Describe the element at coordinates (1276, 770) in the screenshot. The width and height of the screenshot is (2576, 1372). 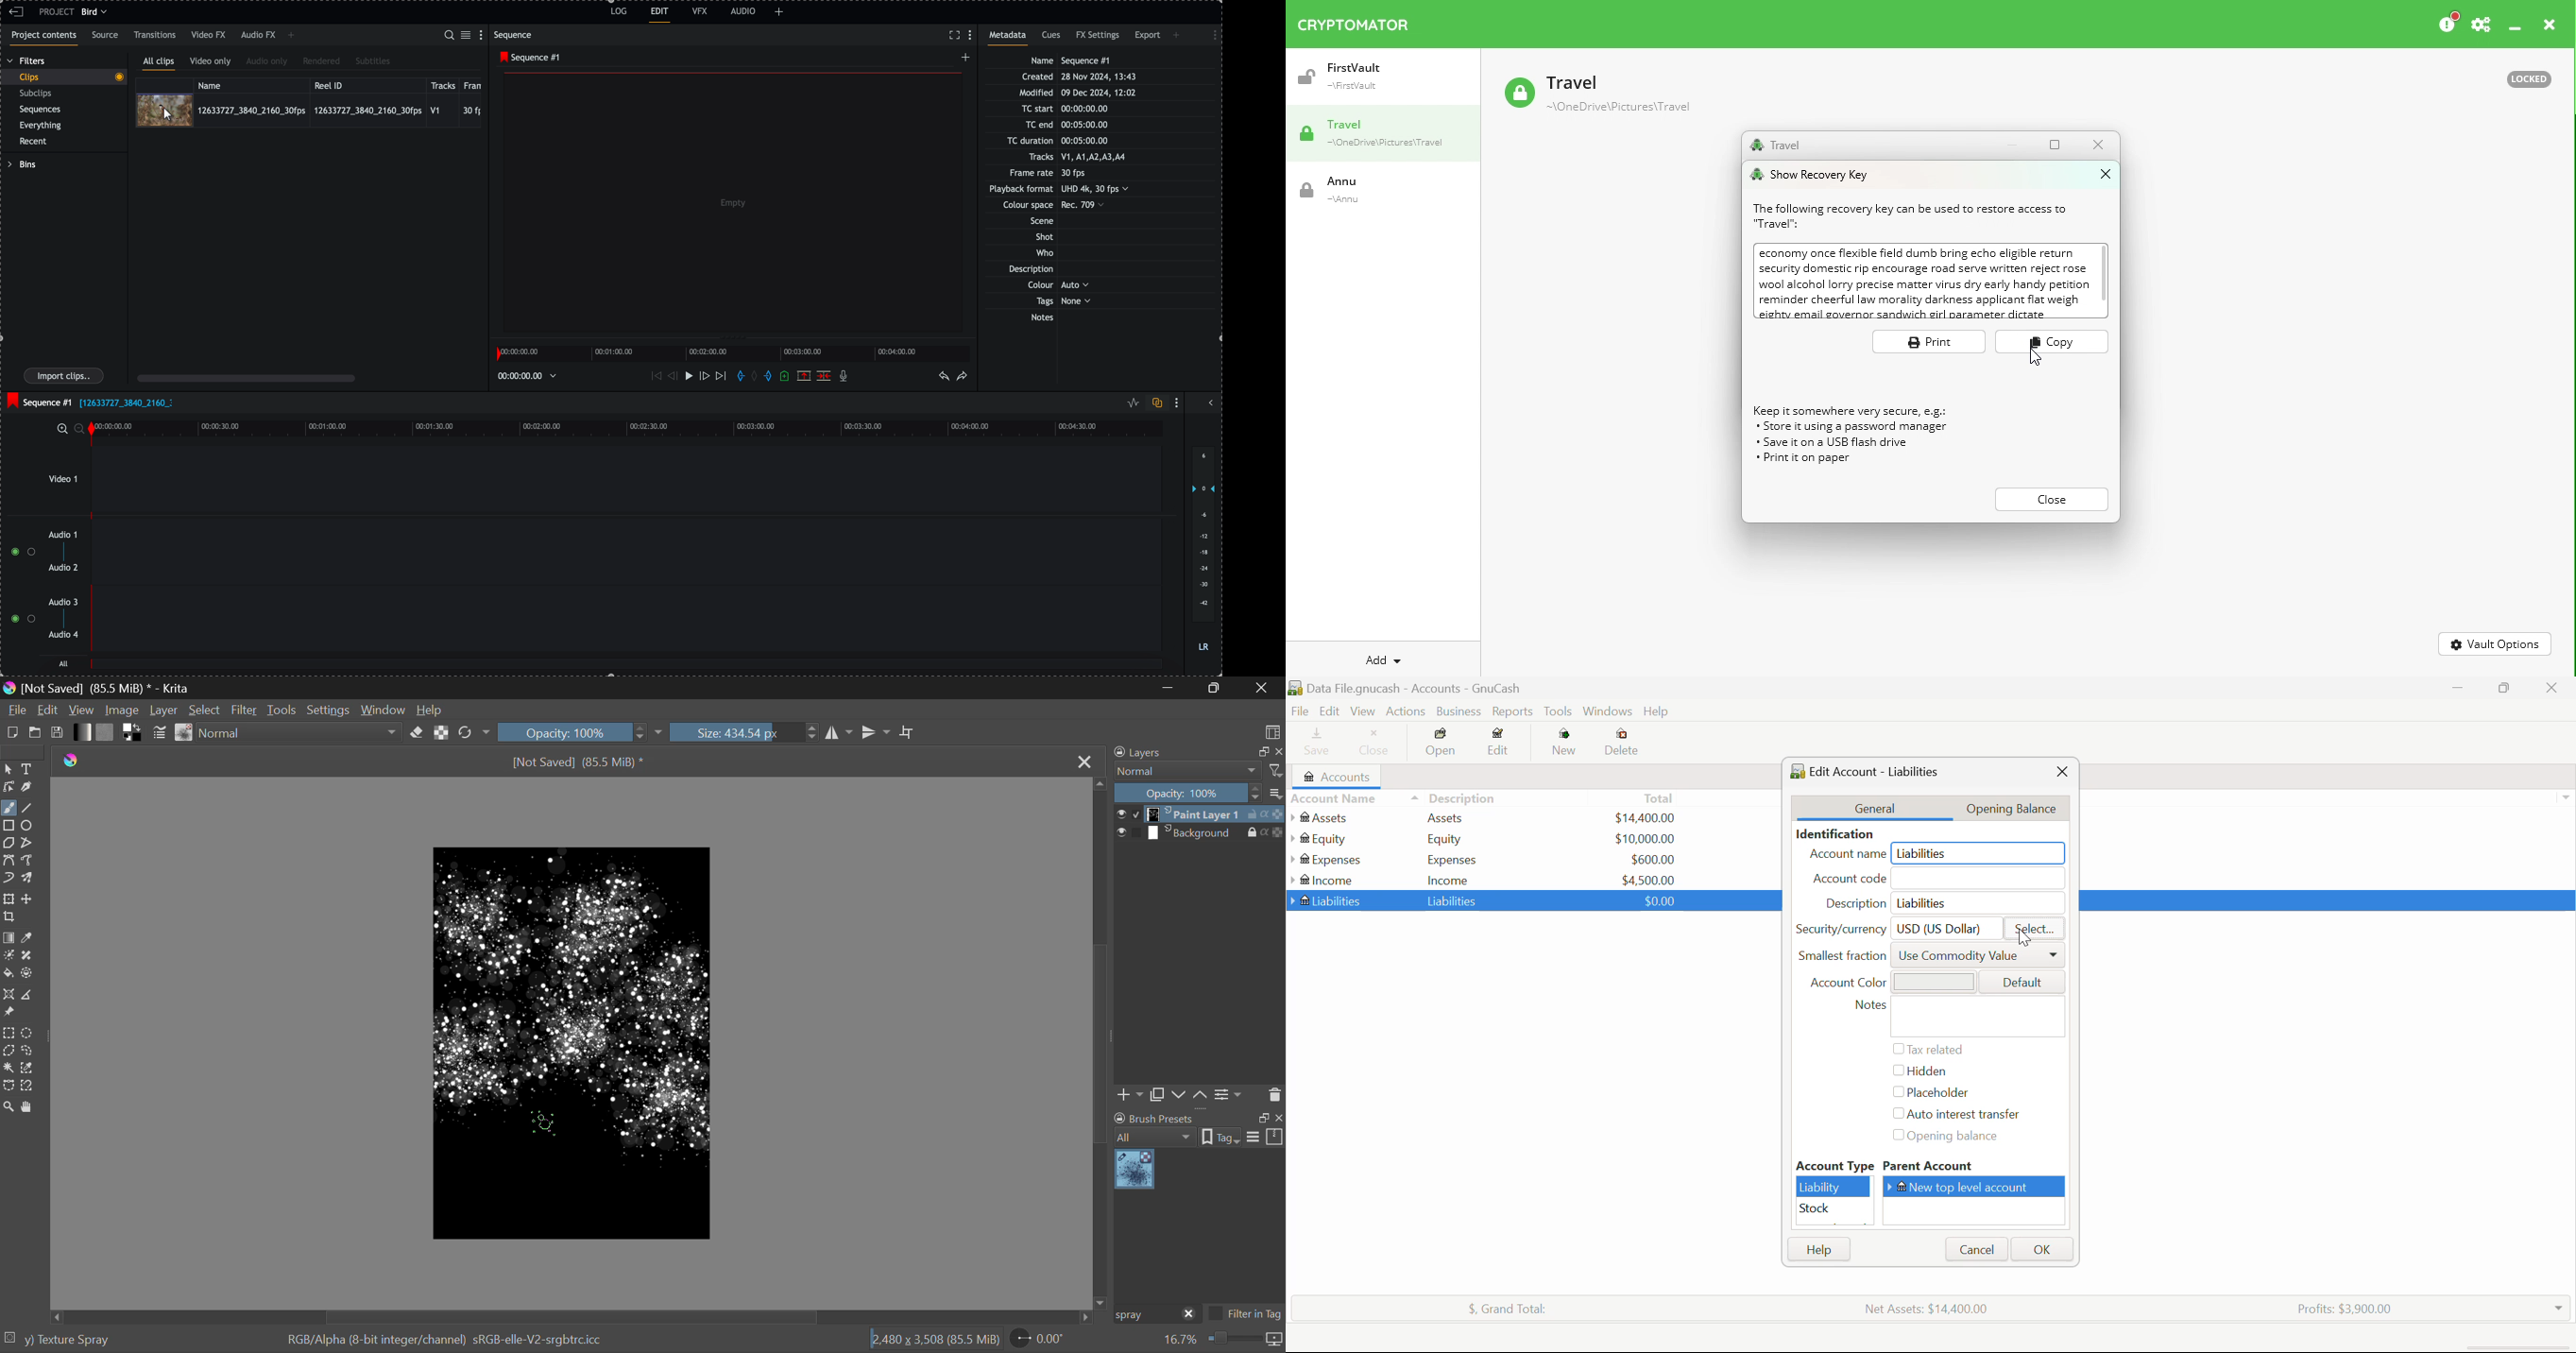
I see `filters icon` at that location.